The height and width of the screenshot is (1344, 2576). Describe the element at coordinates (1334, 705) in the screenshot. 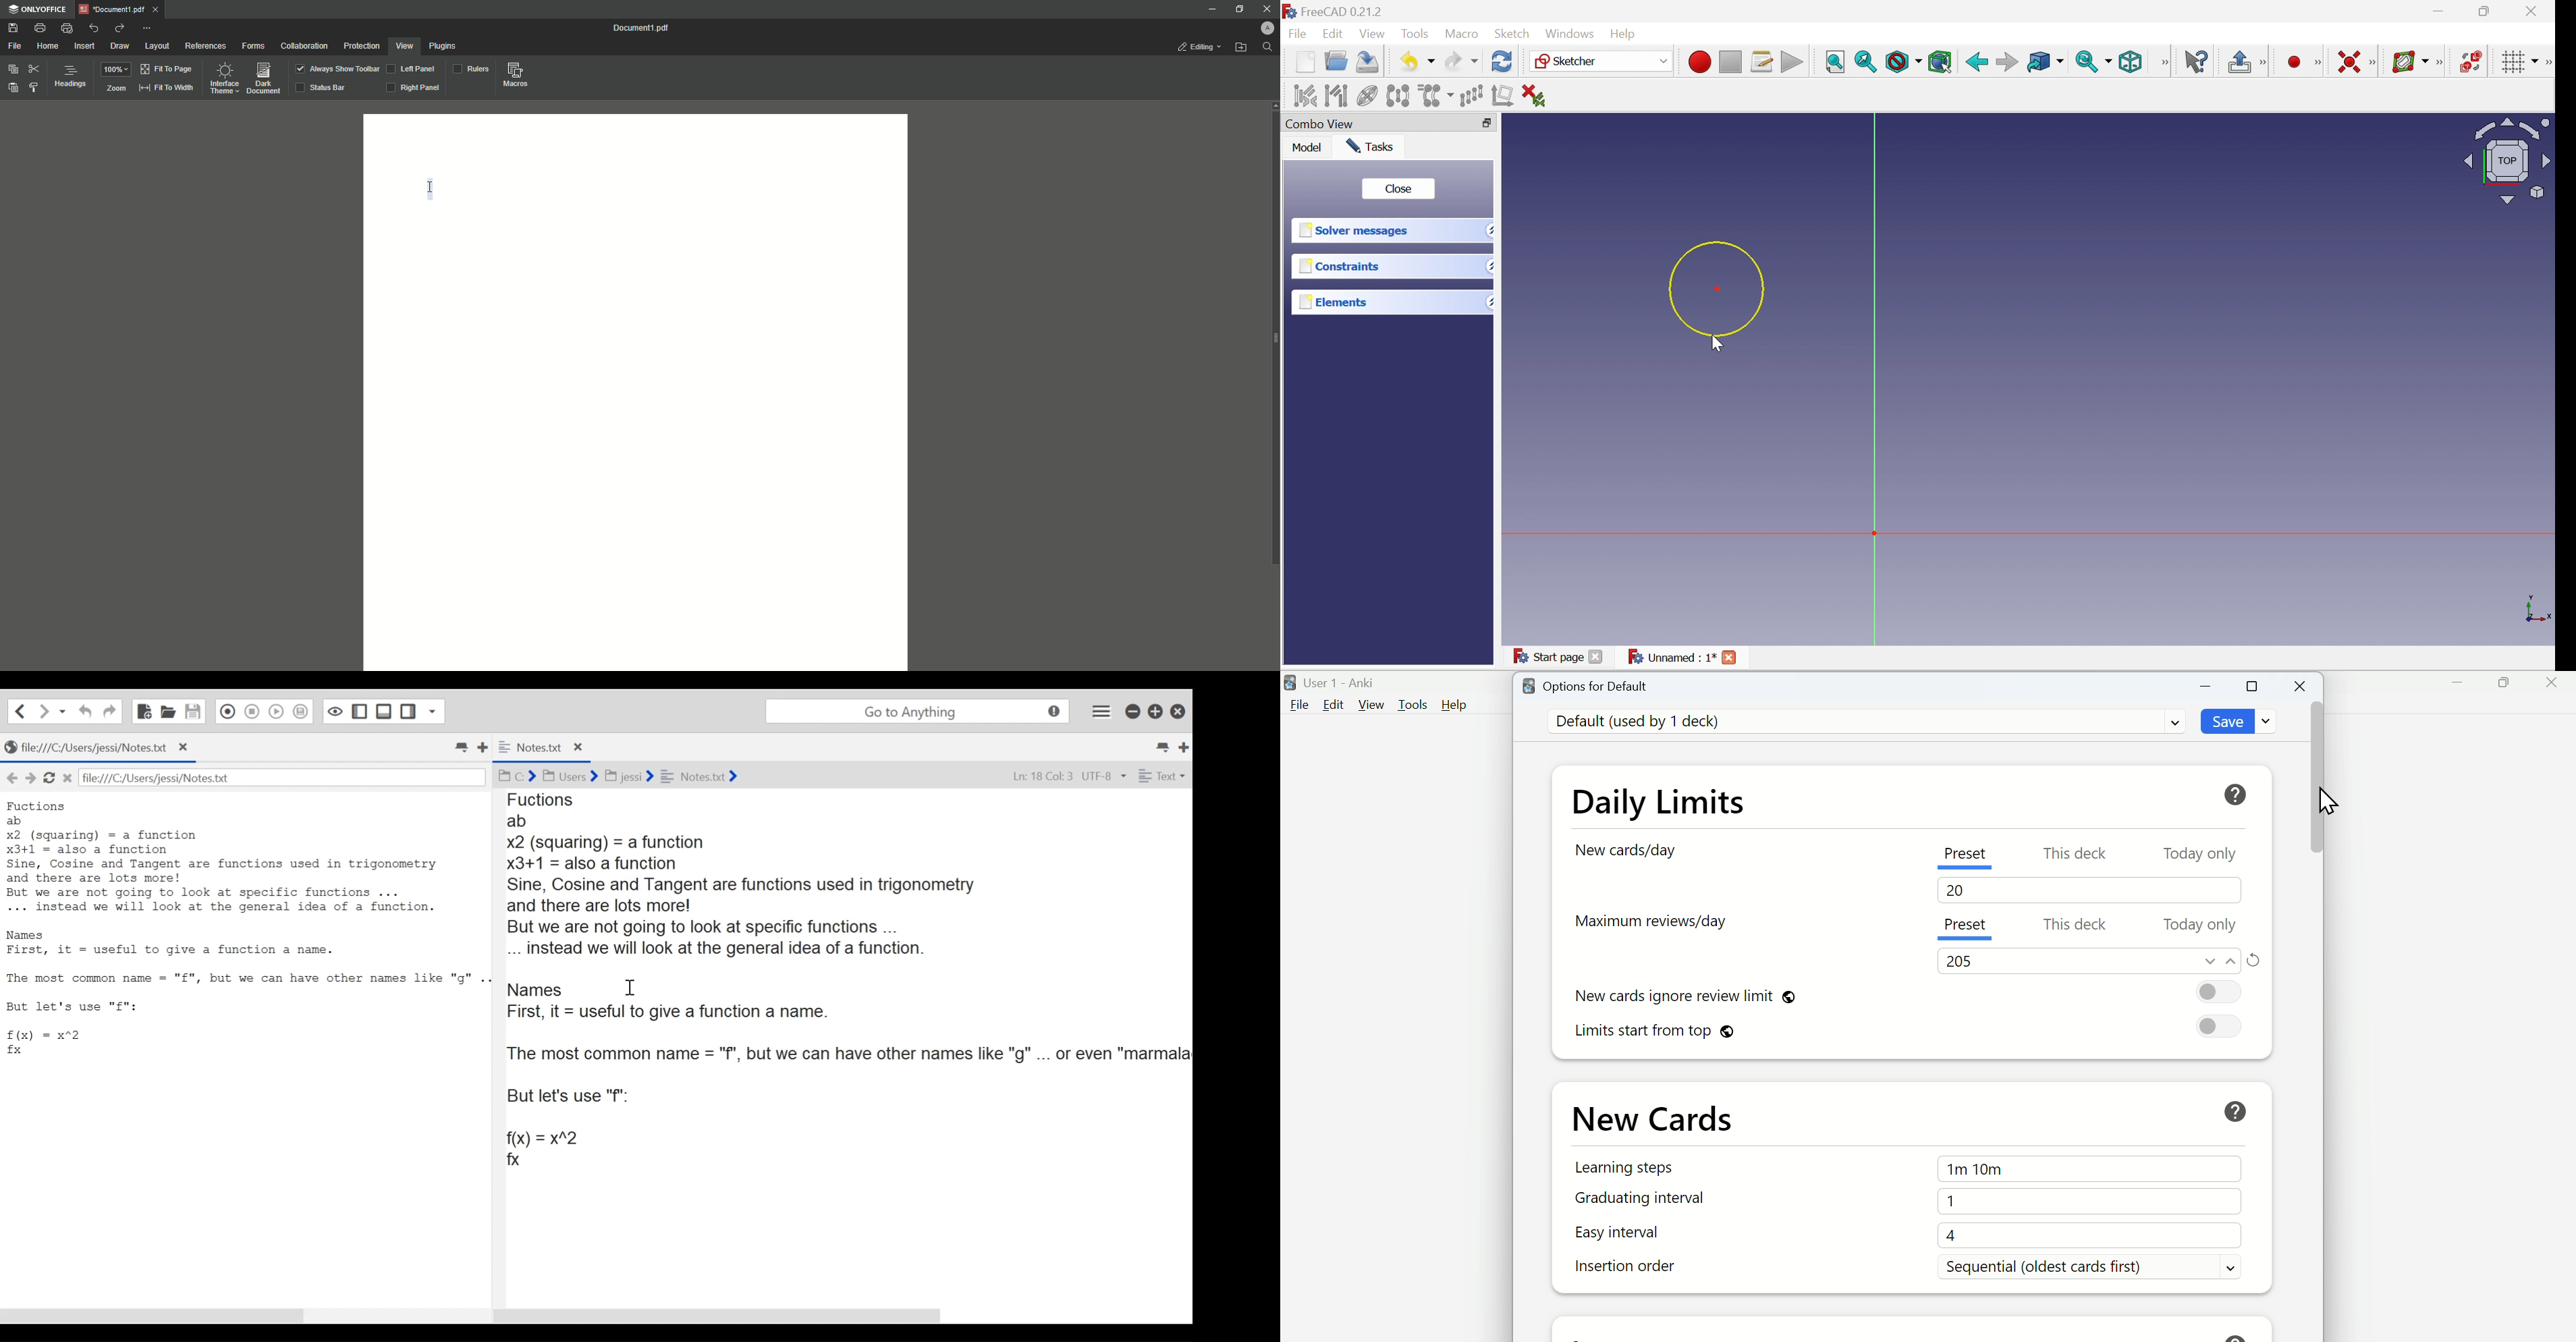

I see `Edit` at that location.